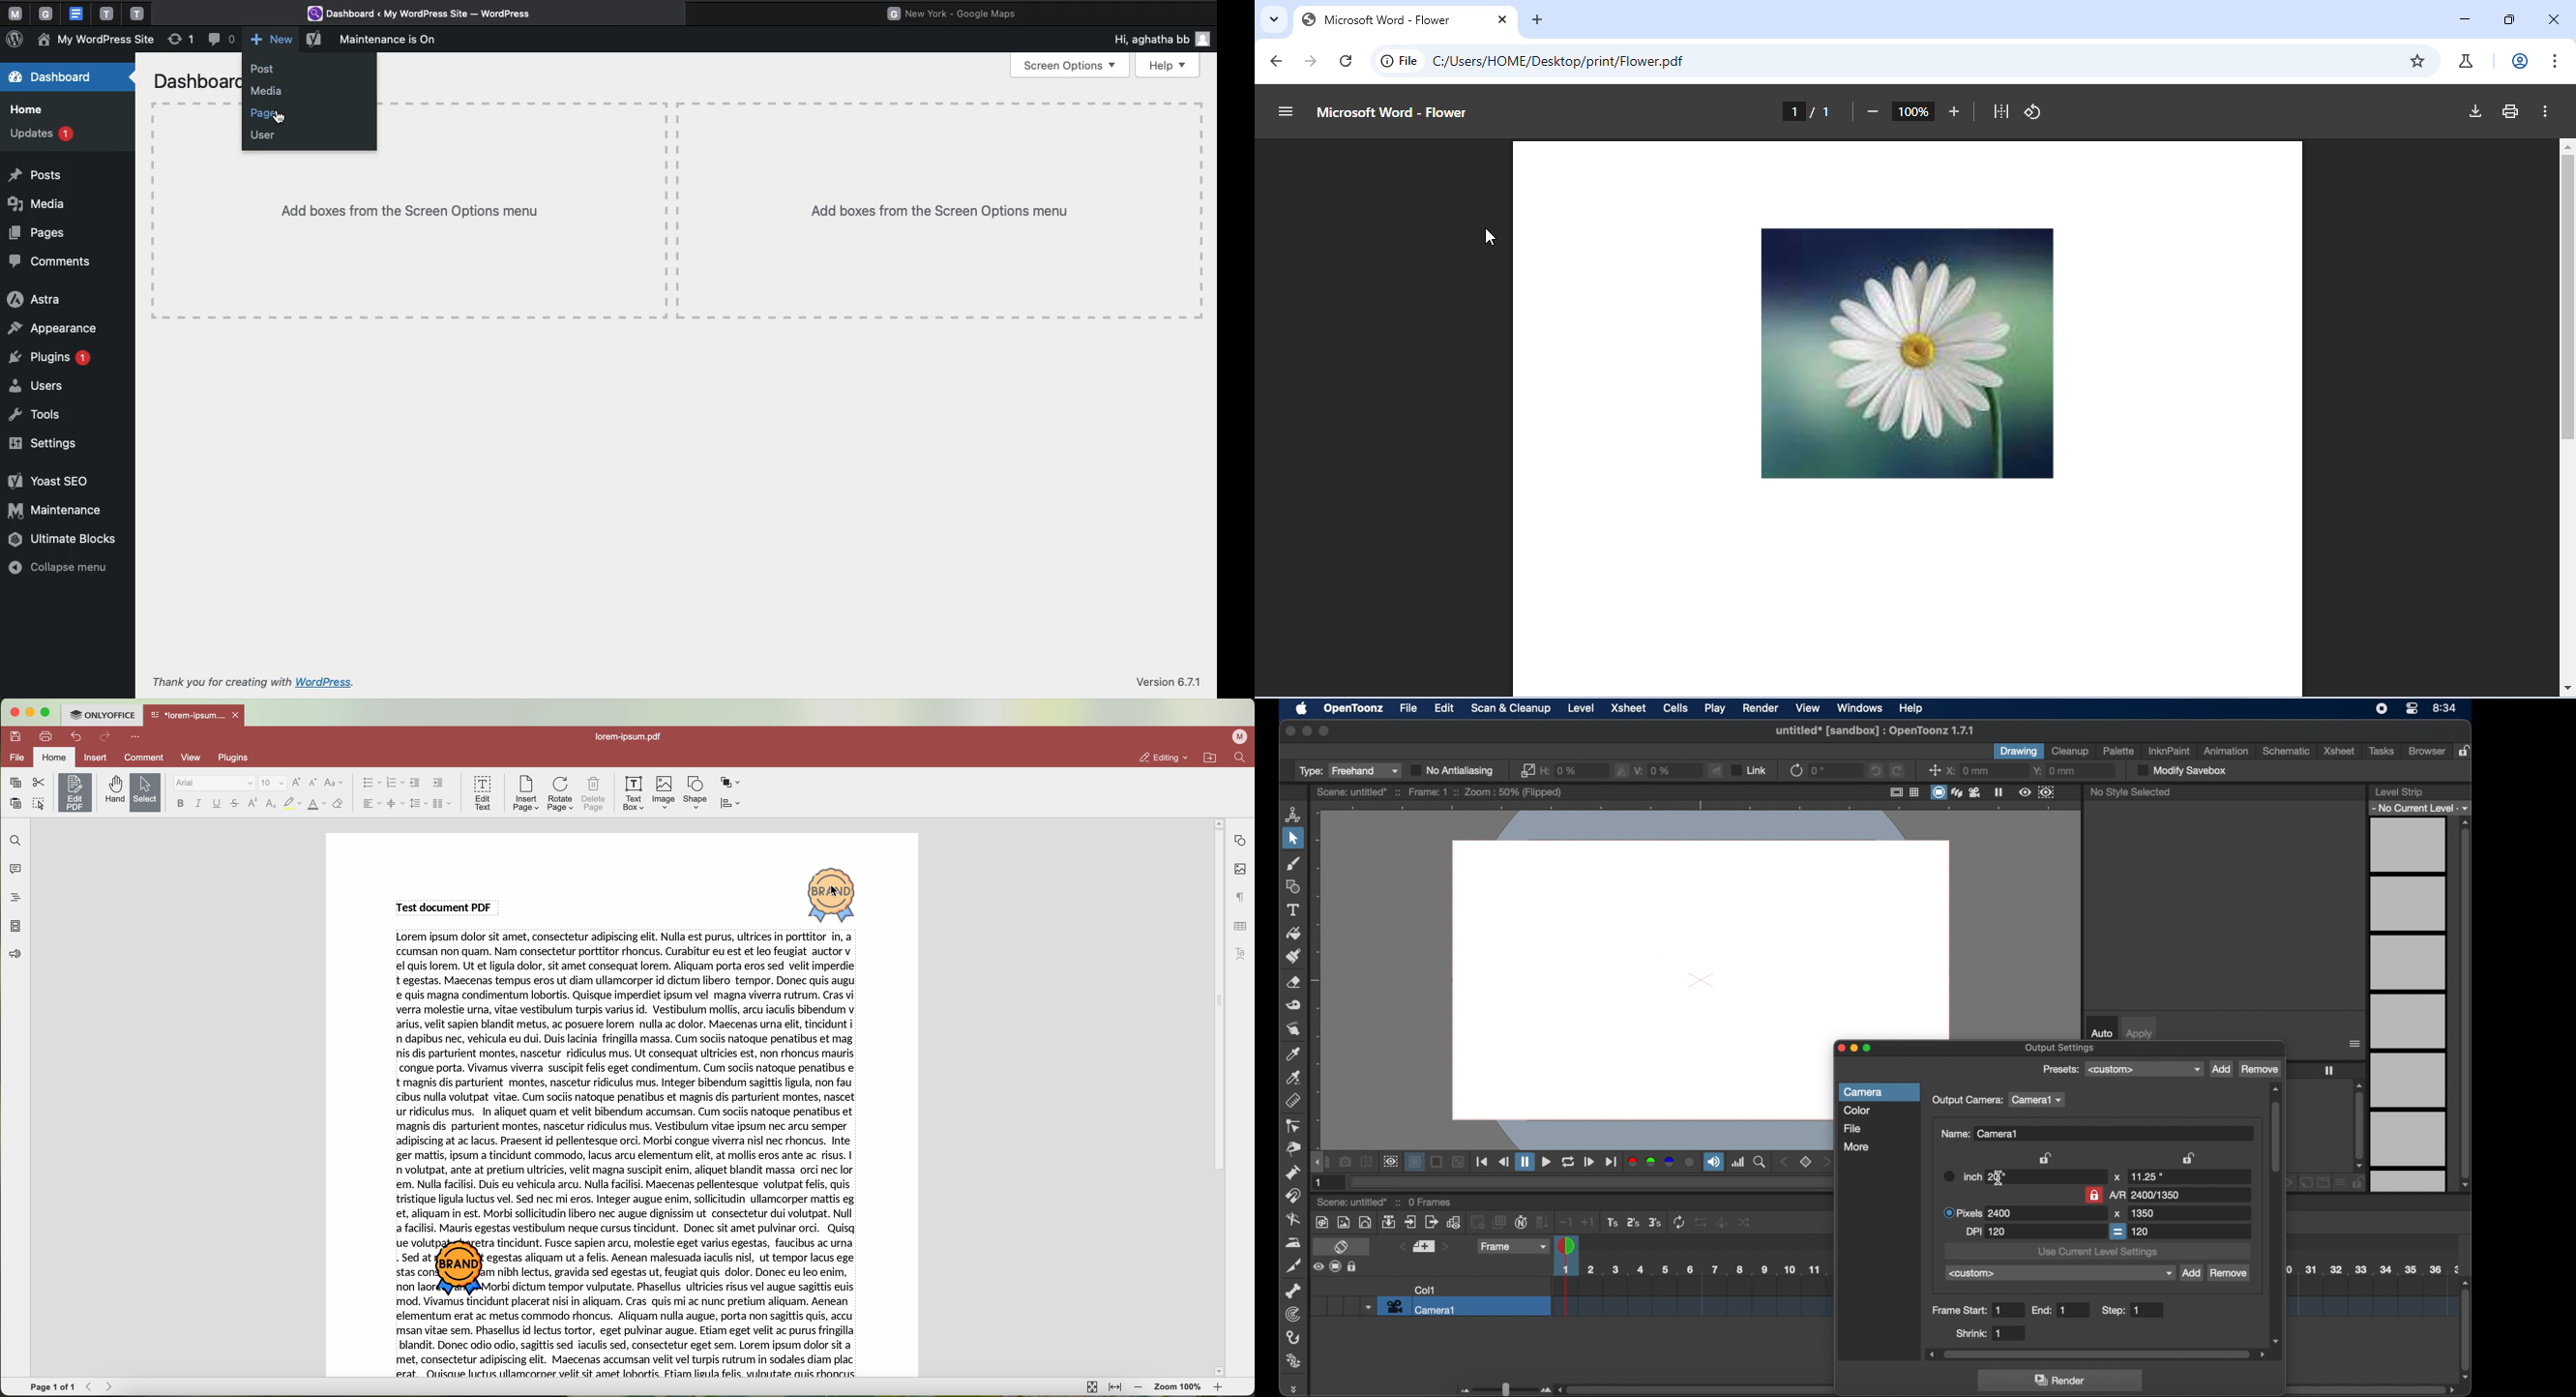  What do you see at coordinates (1498, 20) in the screenshot?
I see `close` at bounding box center [1498, 20].